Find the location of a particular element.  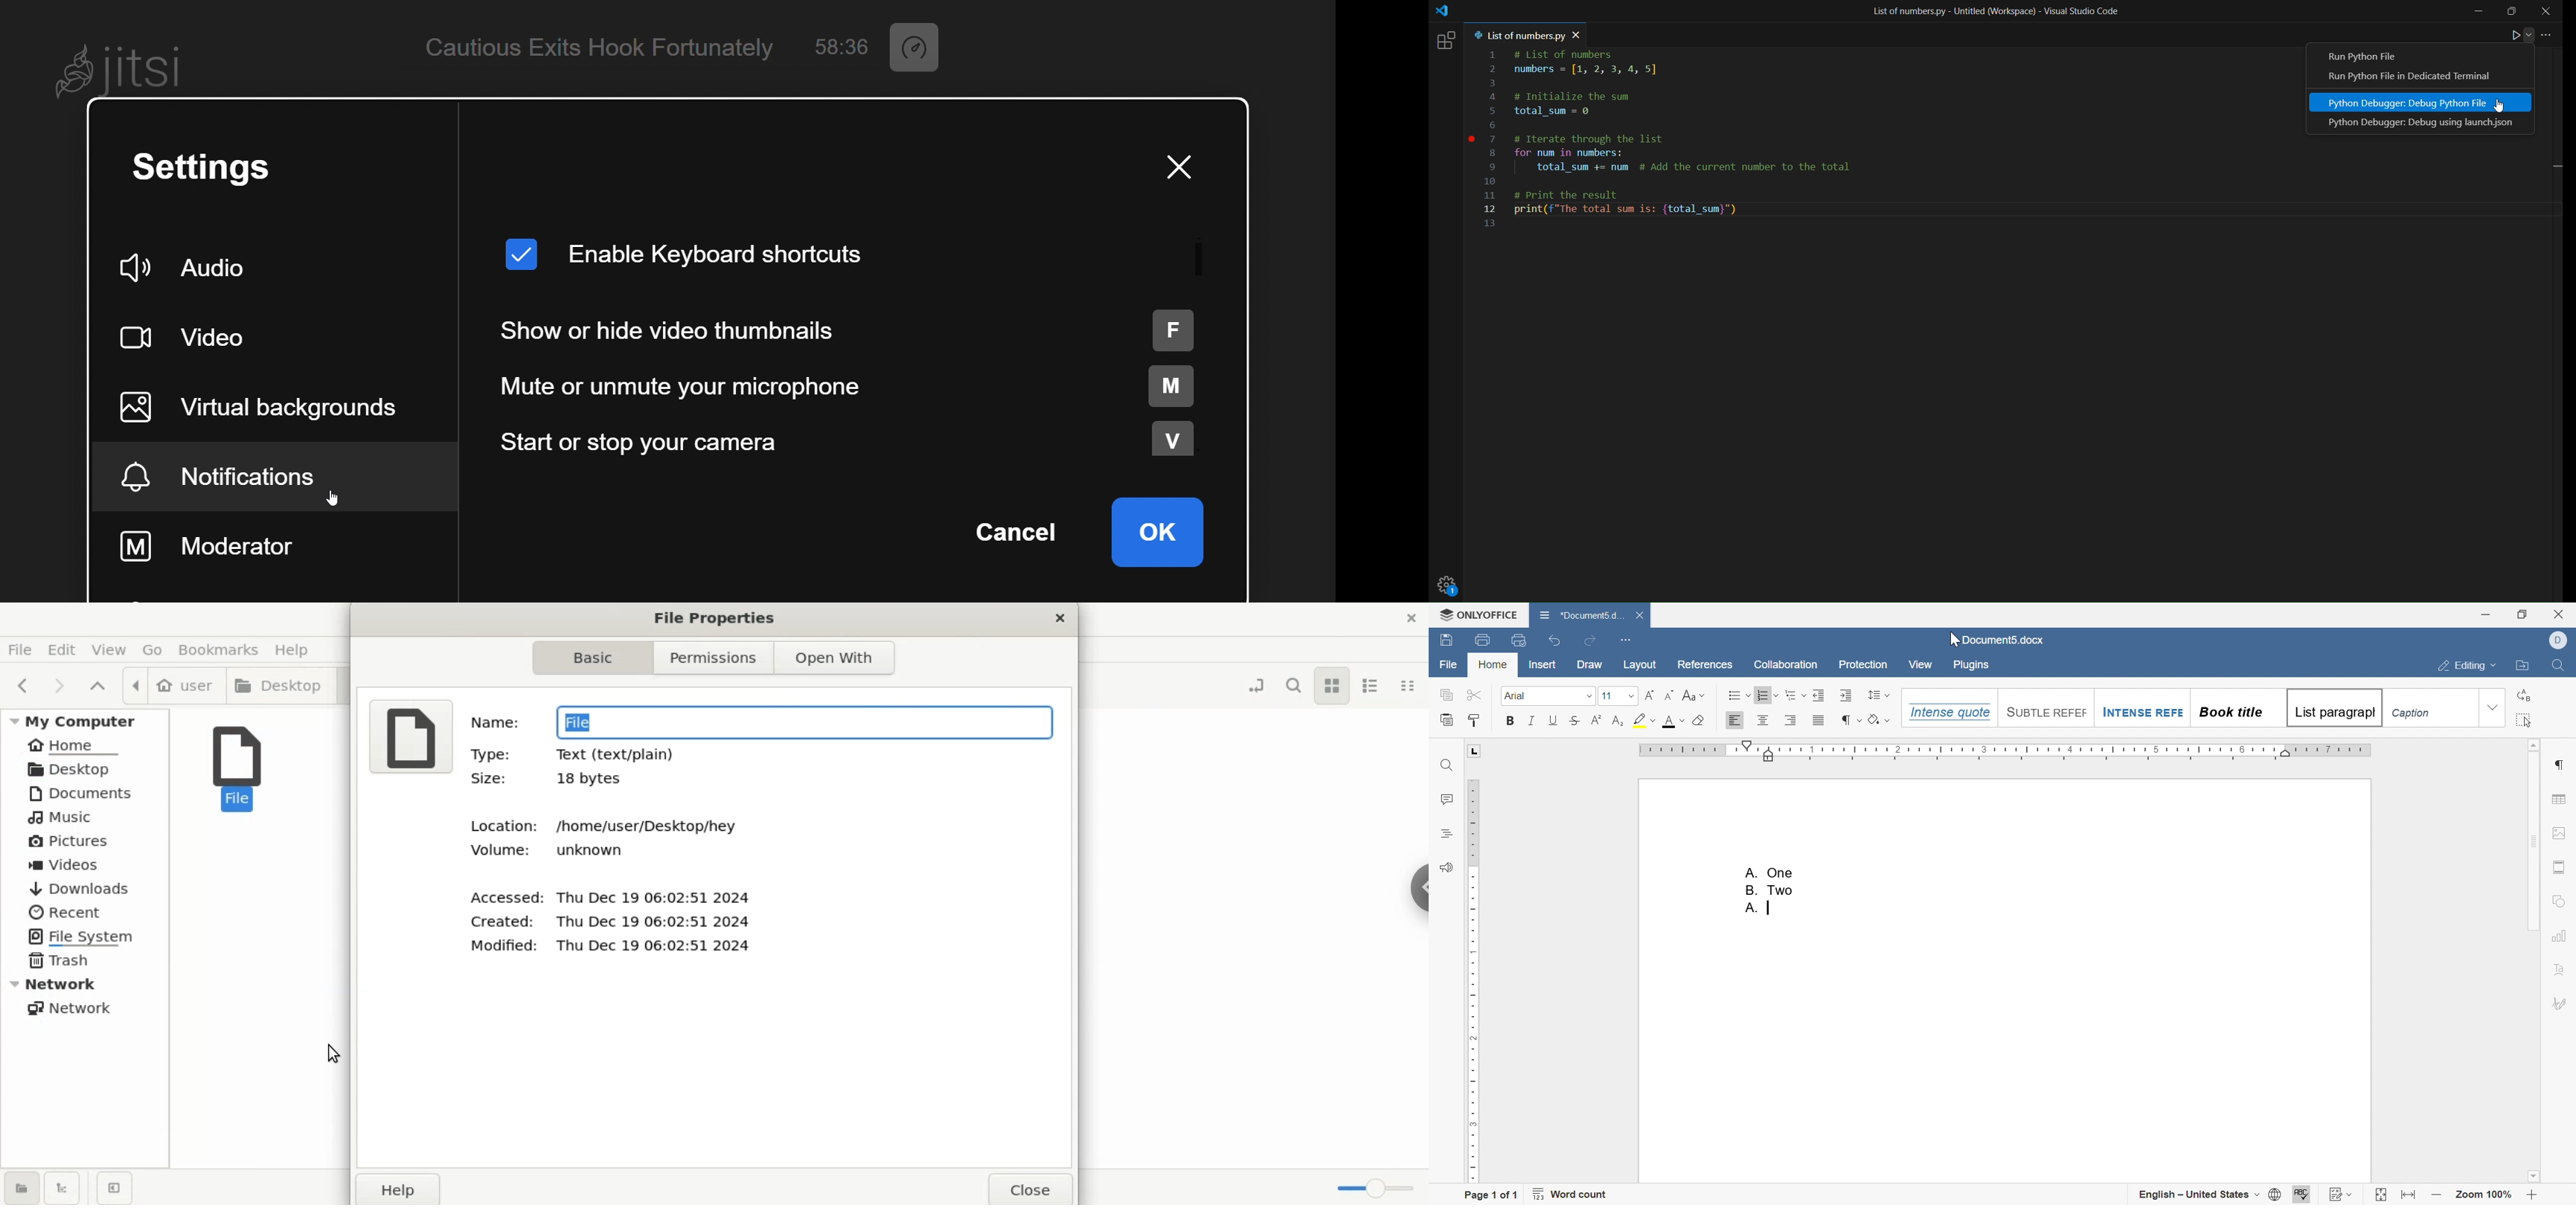

font color is located at coordinates (1674, 721).